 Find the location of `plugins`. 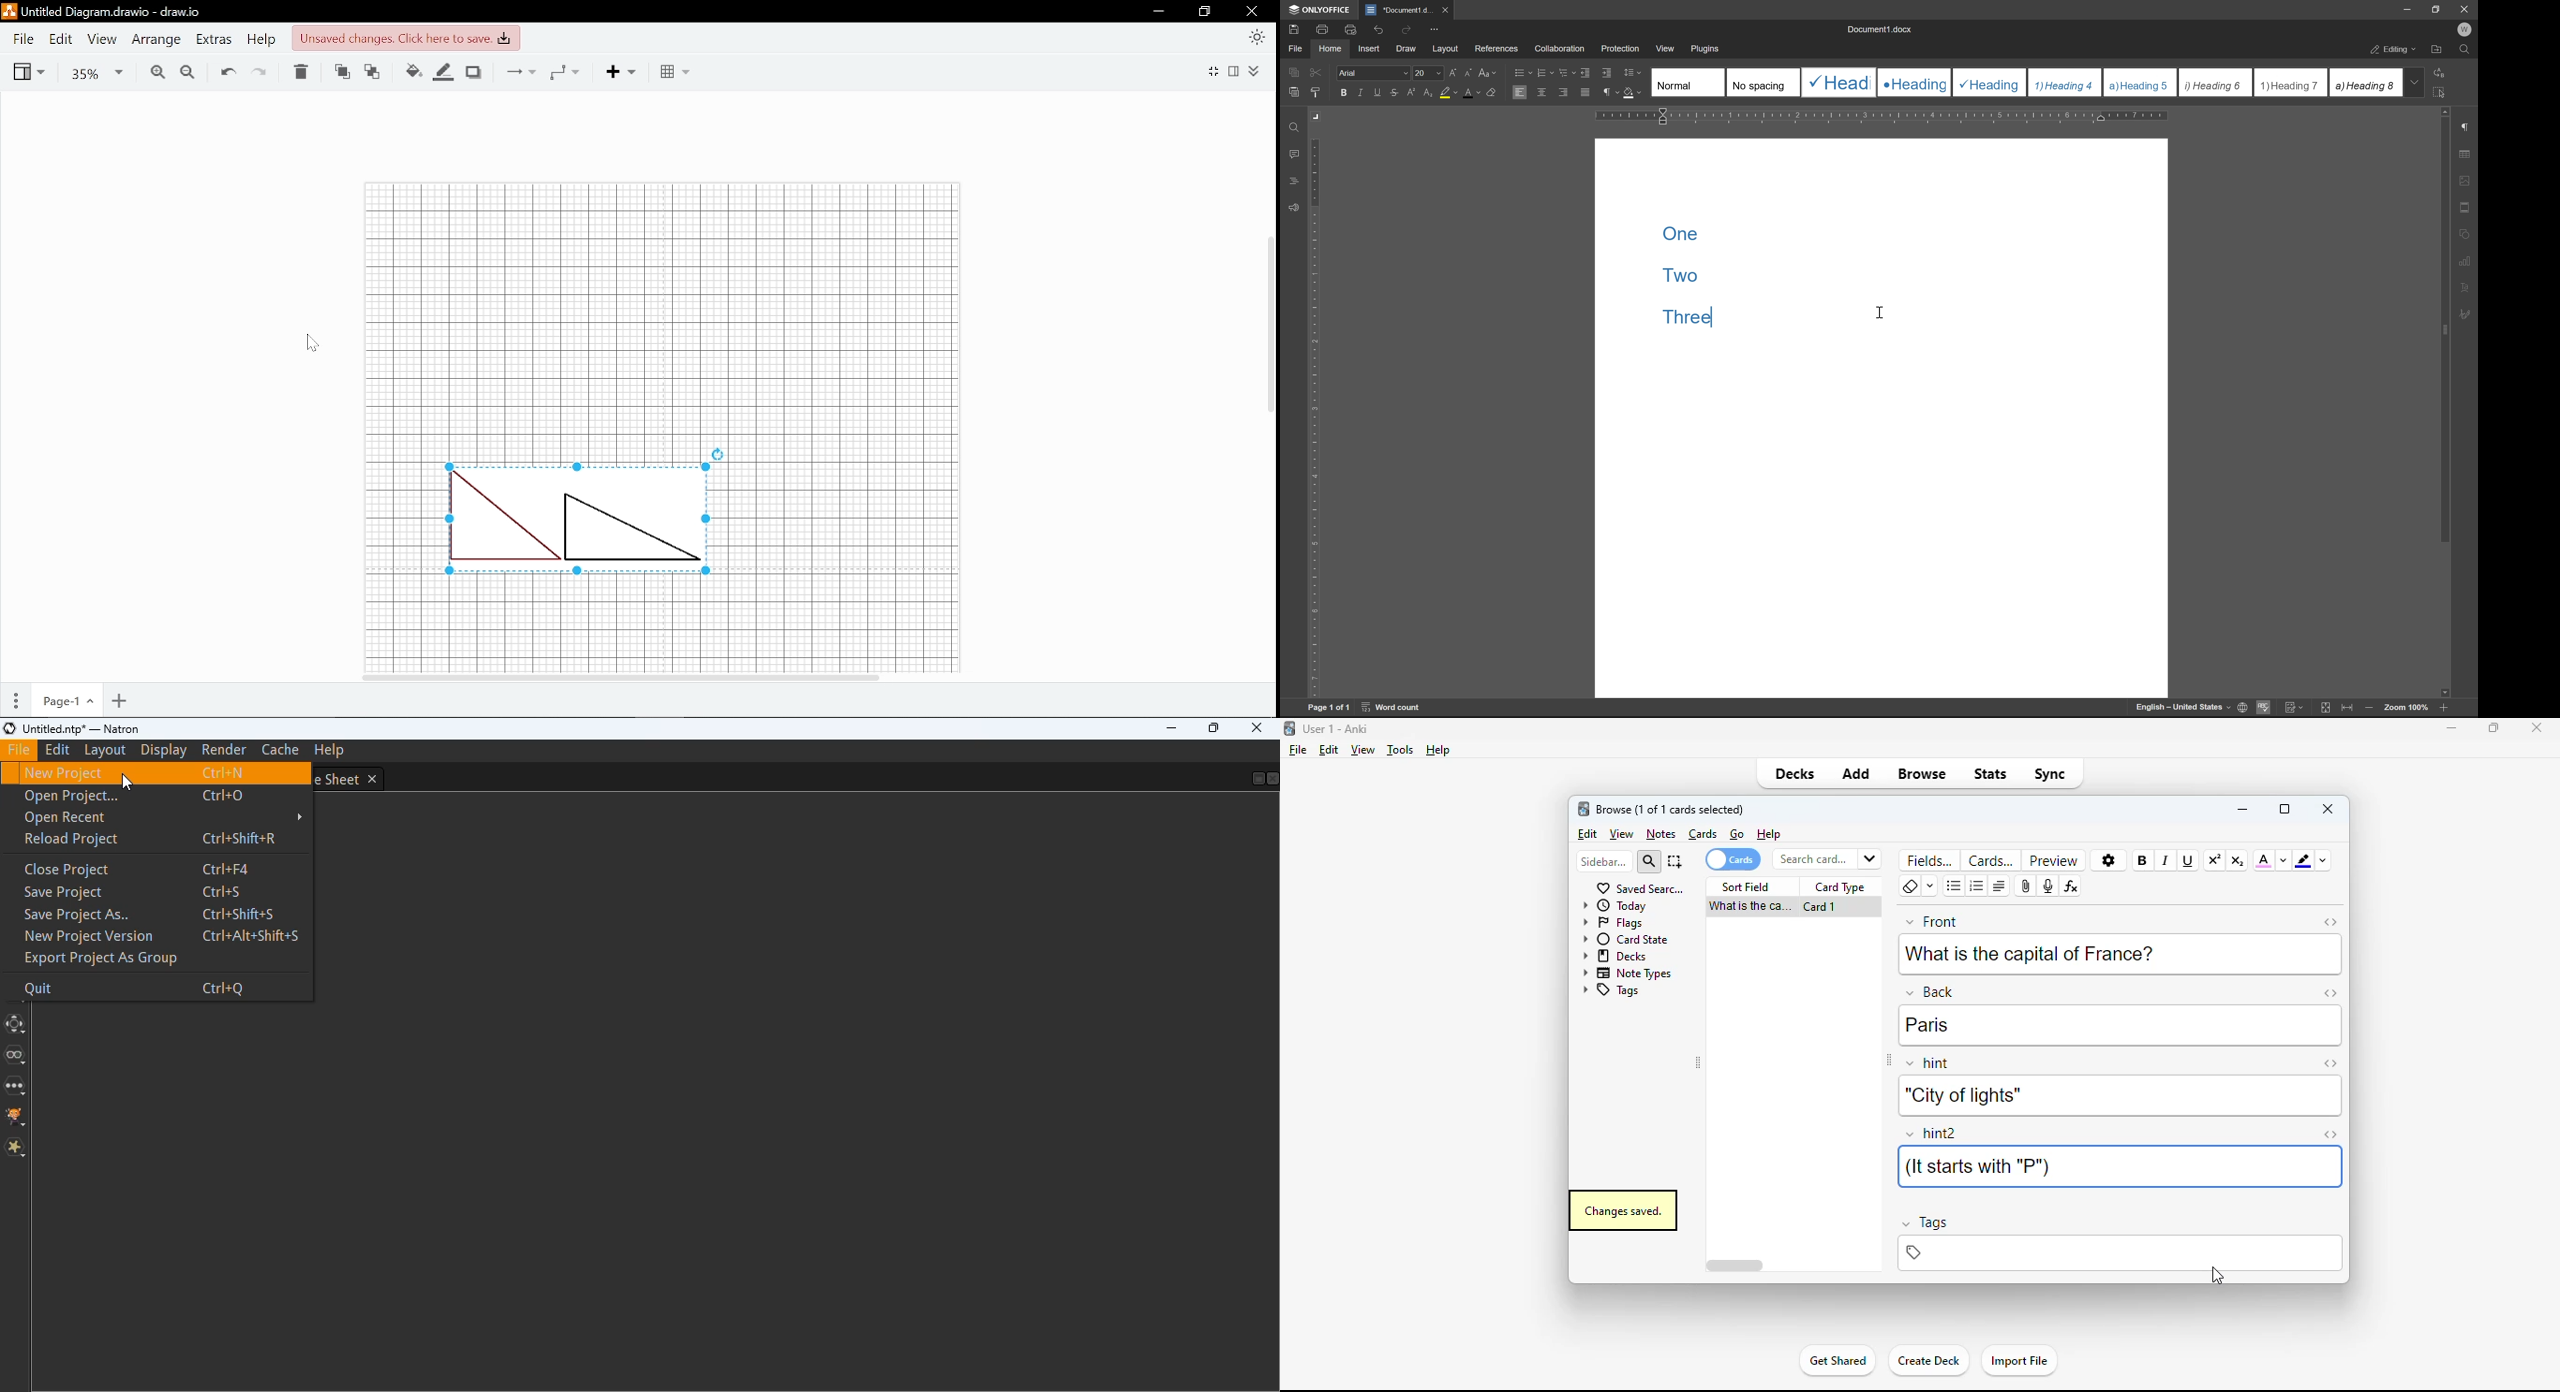

plugins is located at coordinates (1706, 49).